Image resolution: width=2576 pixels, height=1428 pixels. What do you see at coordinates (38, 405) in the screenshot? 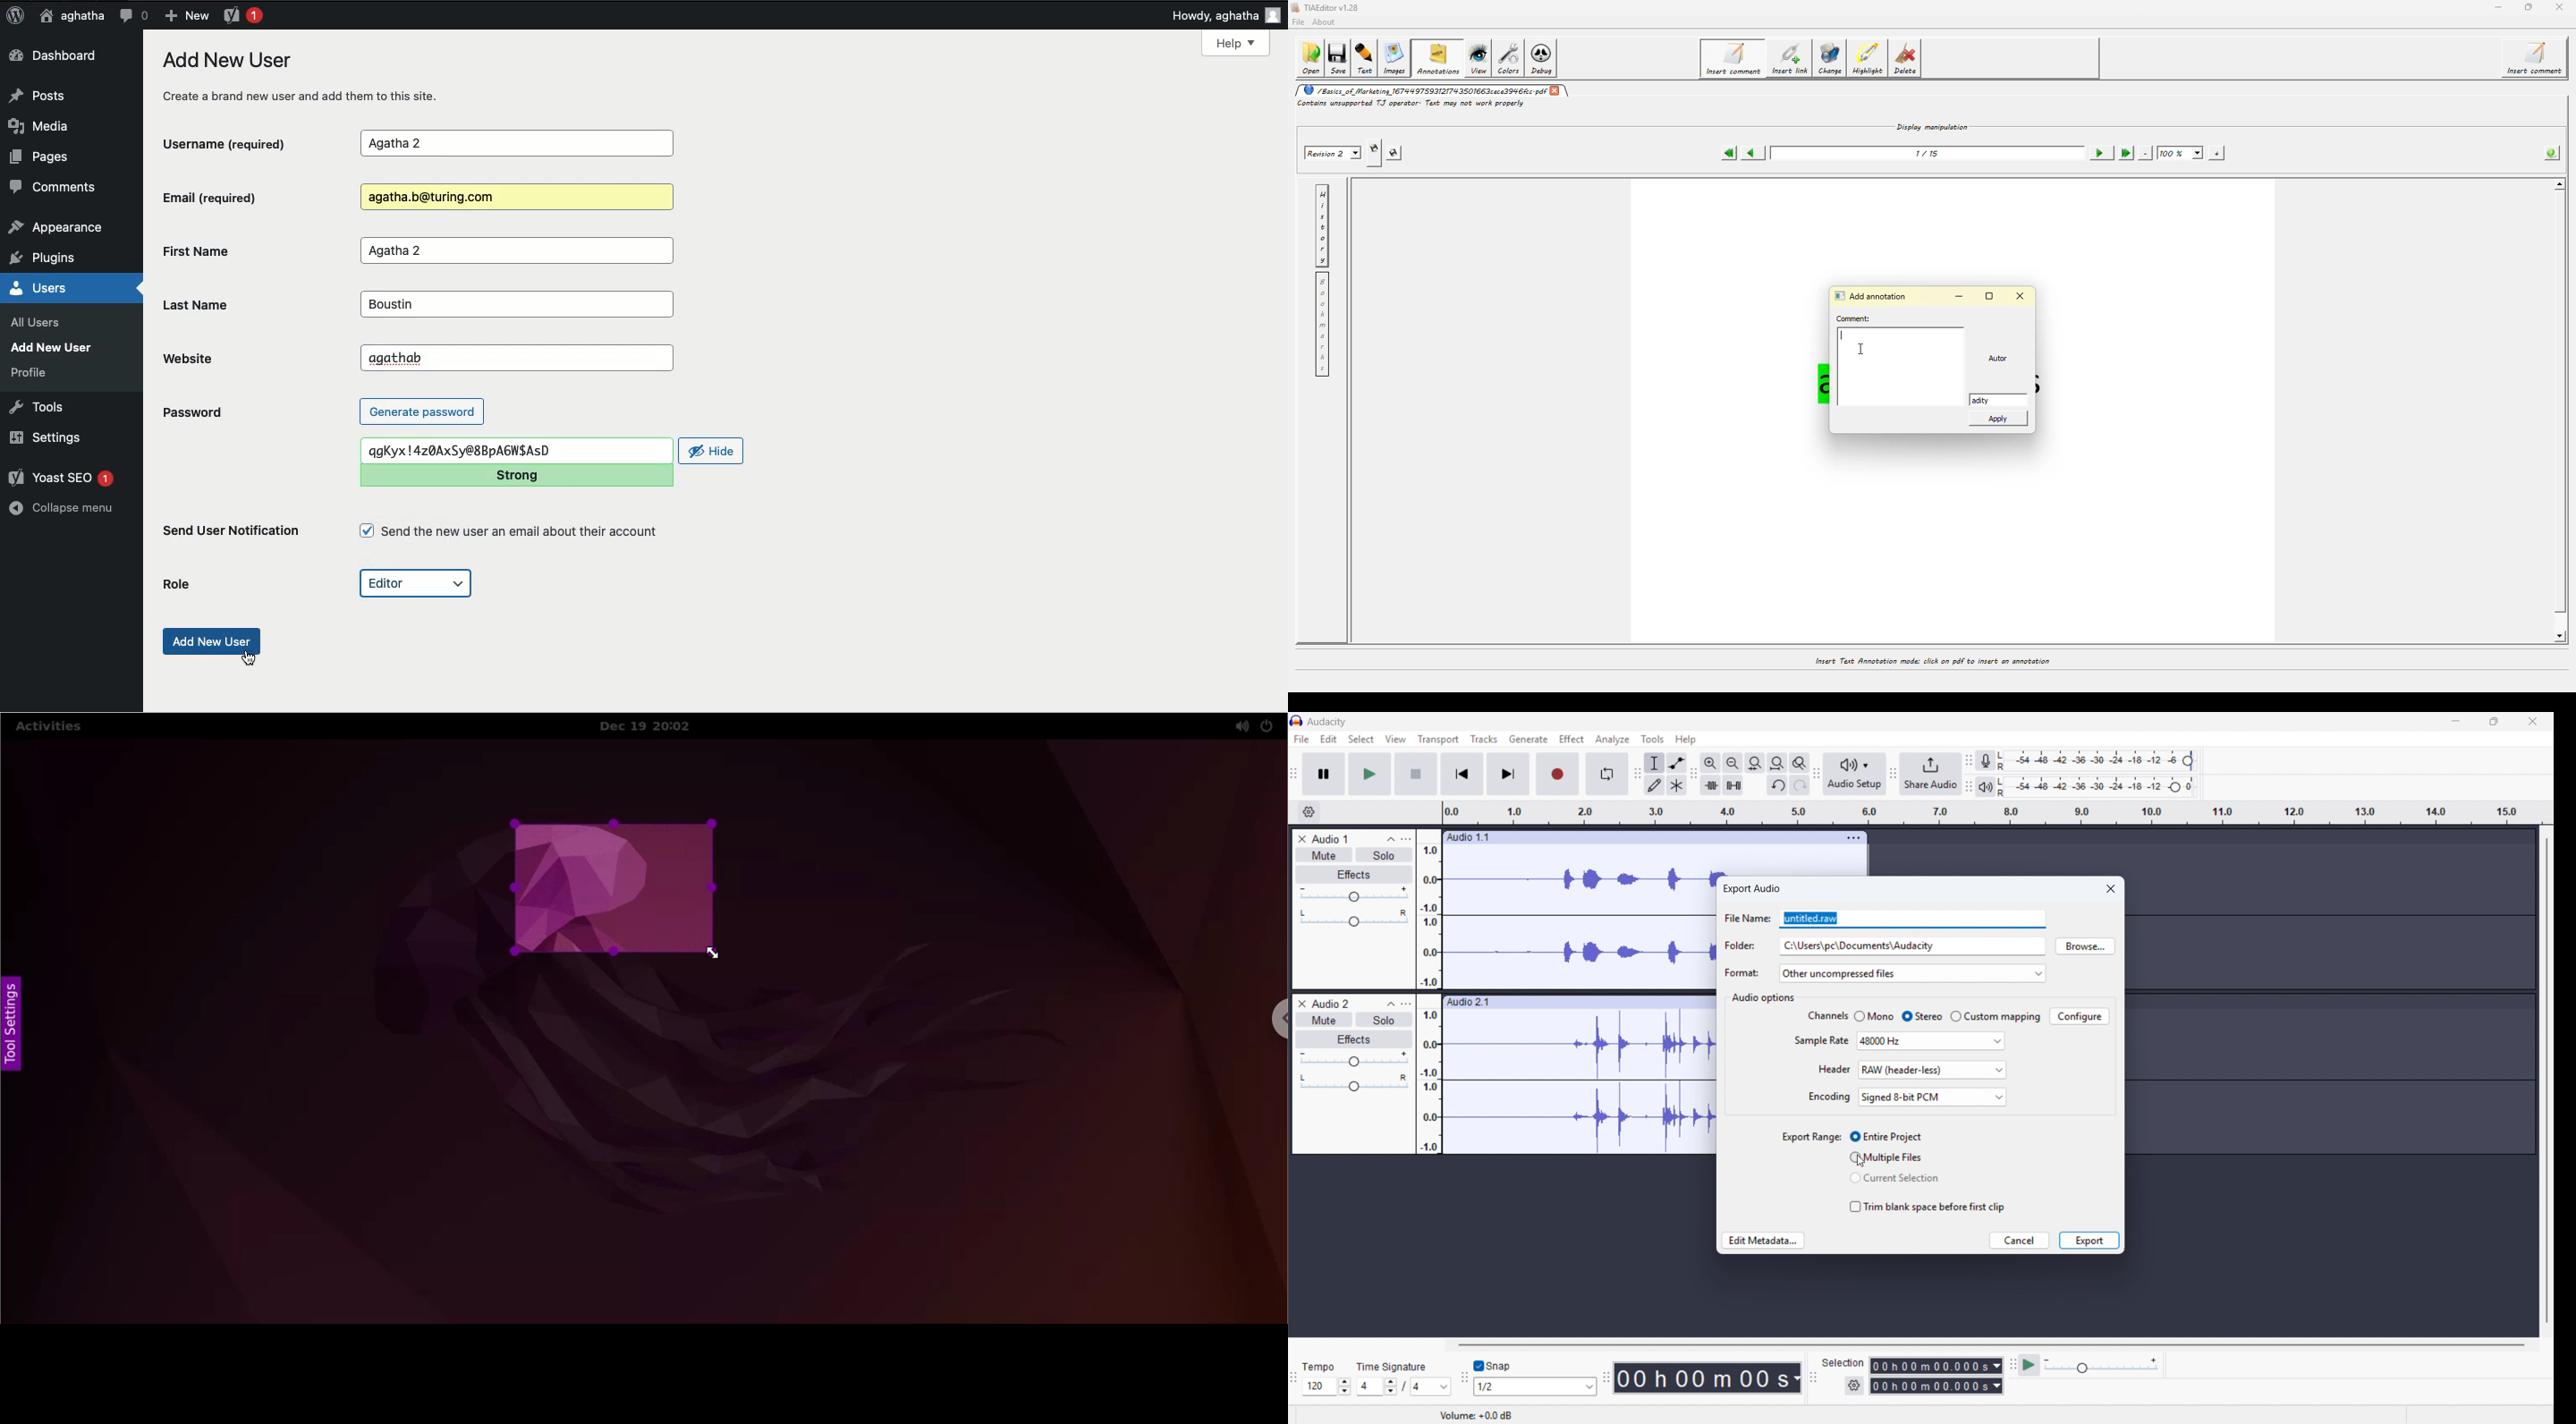
I see `Tools` at bounding box center [38, 405].